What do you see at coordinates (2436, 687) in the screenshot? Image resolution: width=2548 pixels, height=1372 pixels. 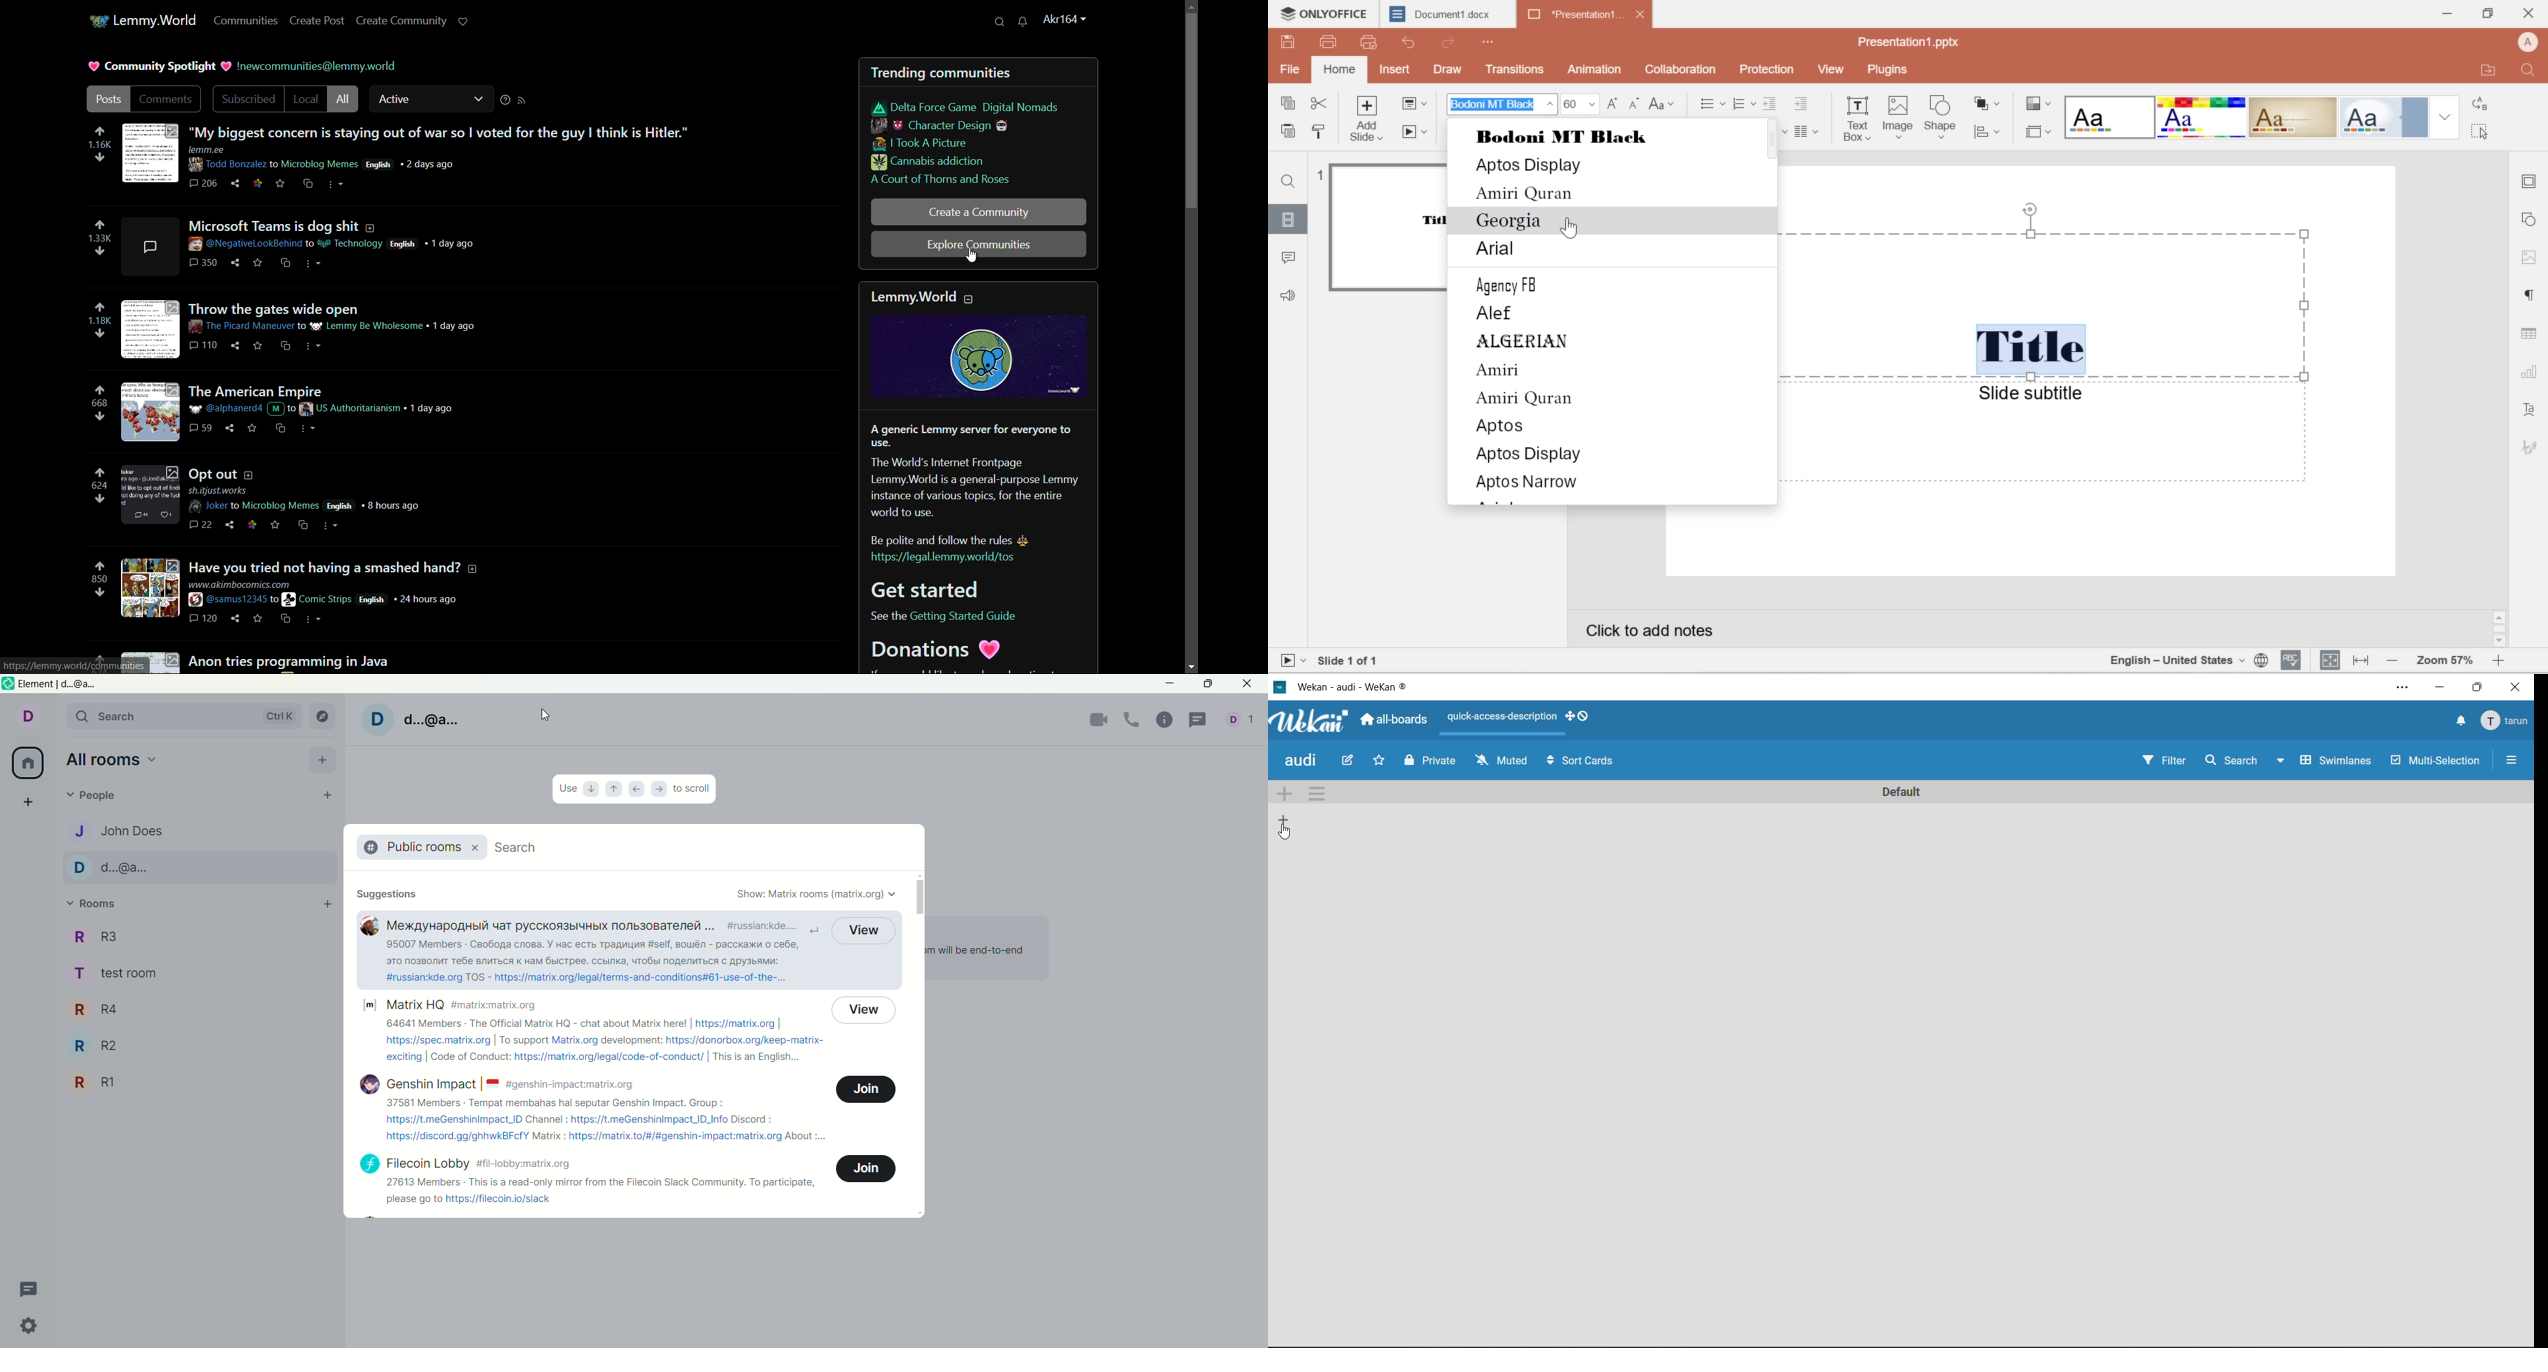 I see `minimize` at bounding box center [2436, 687].